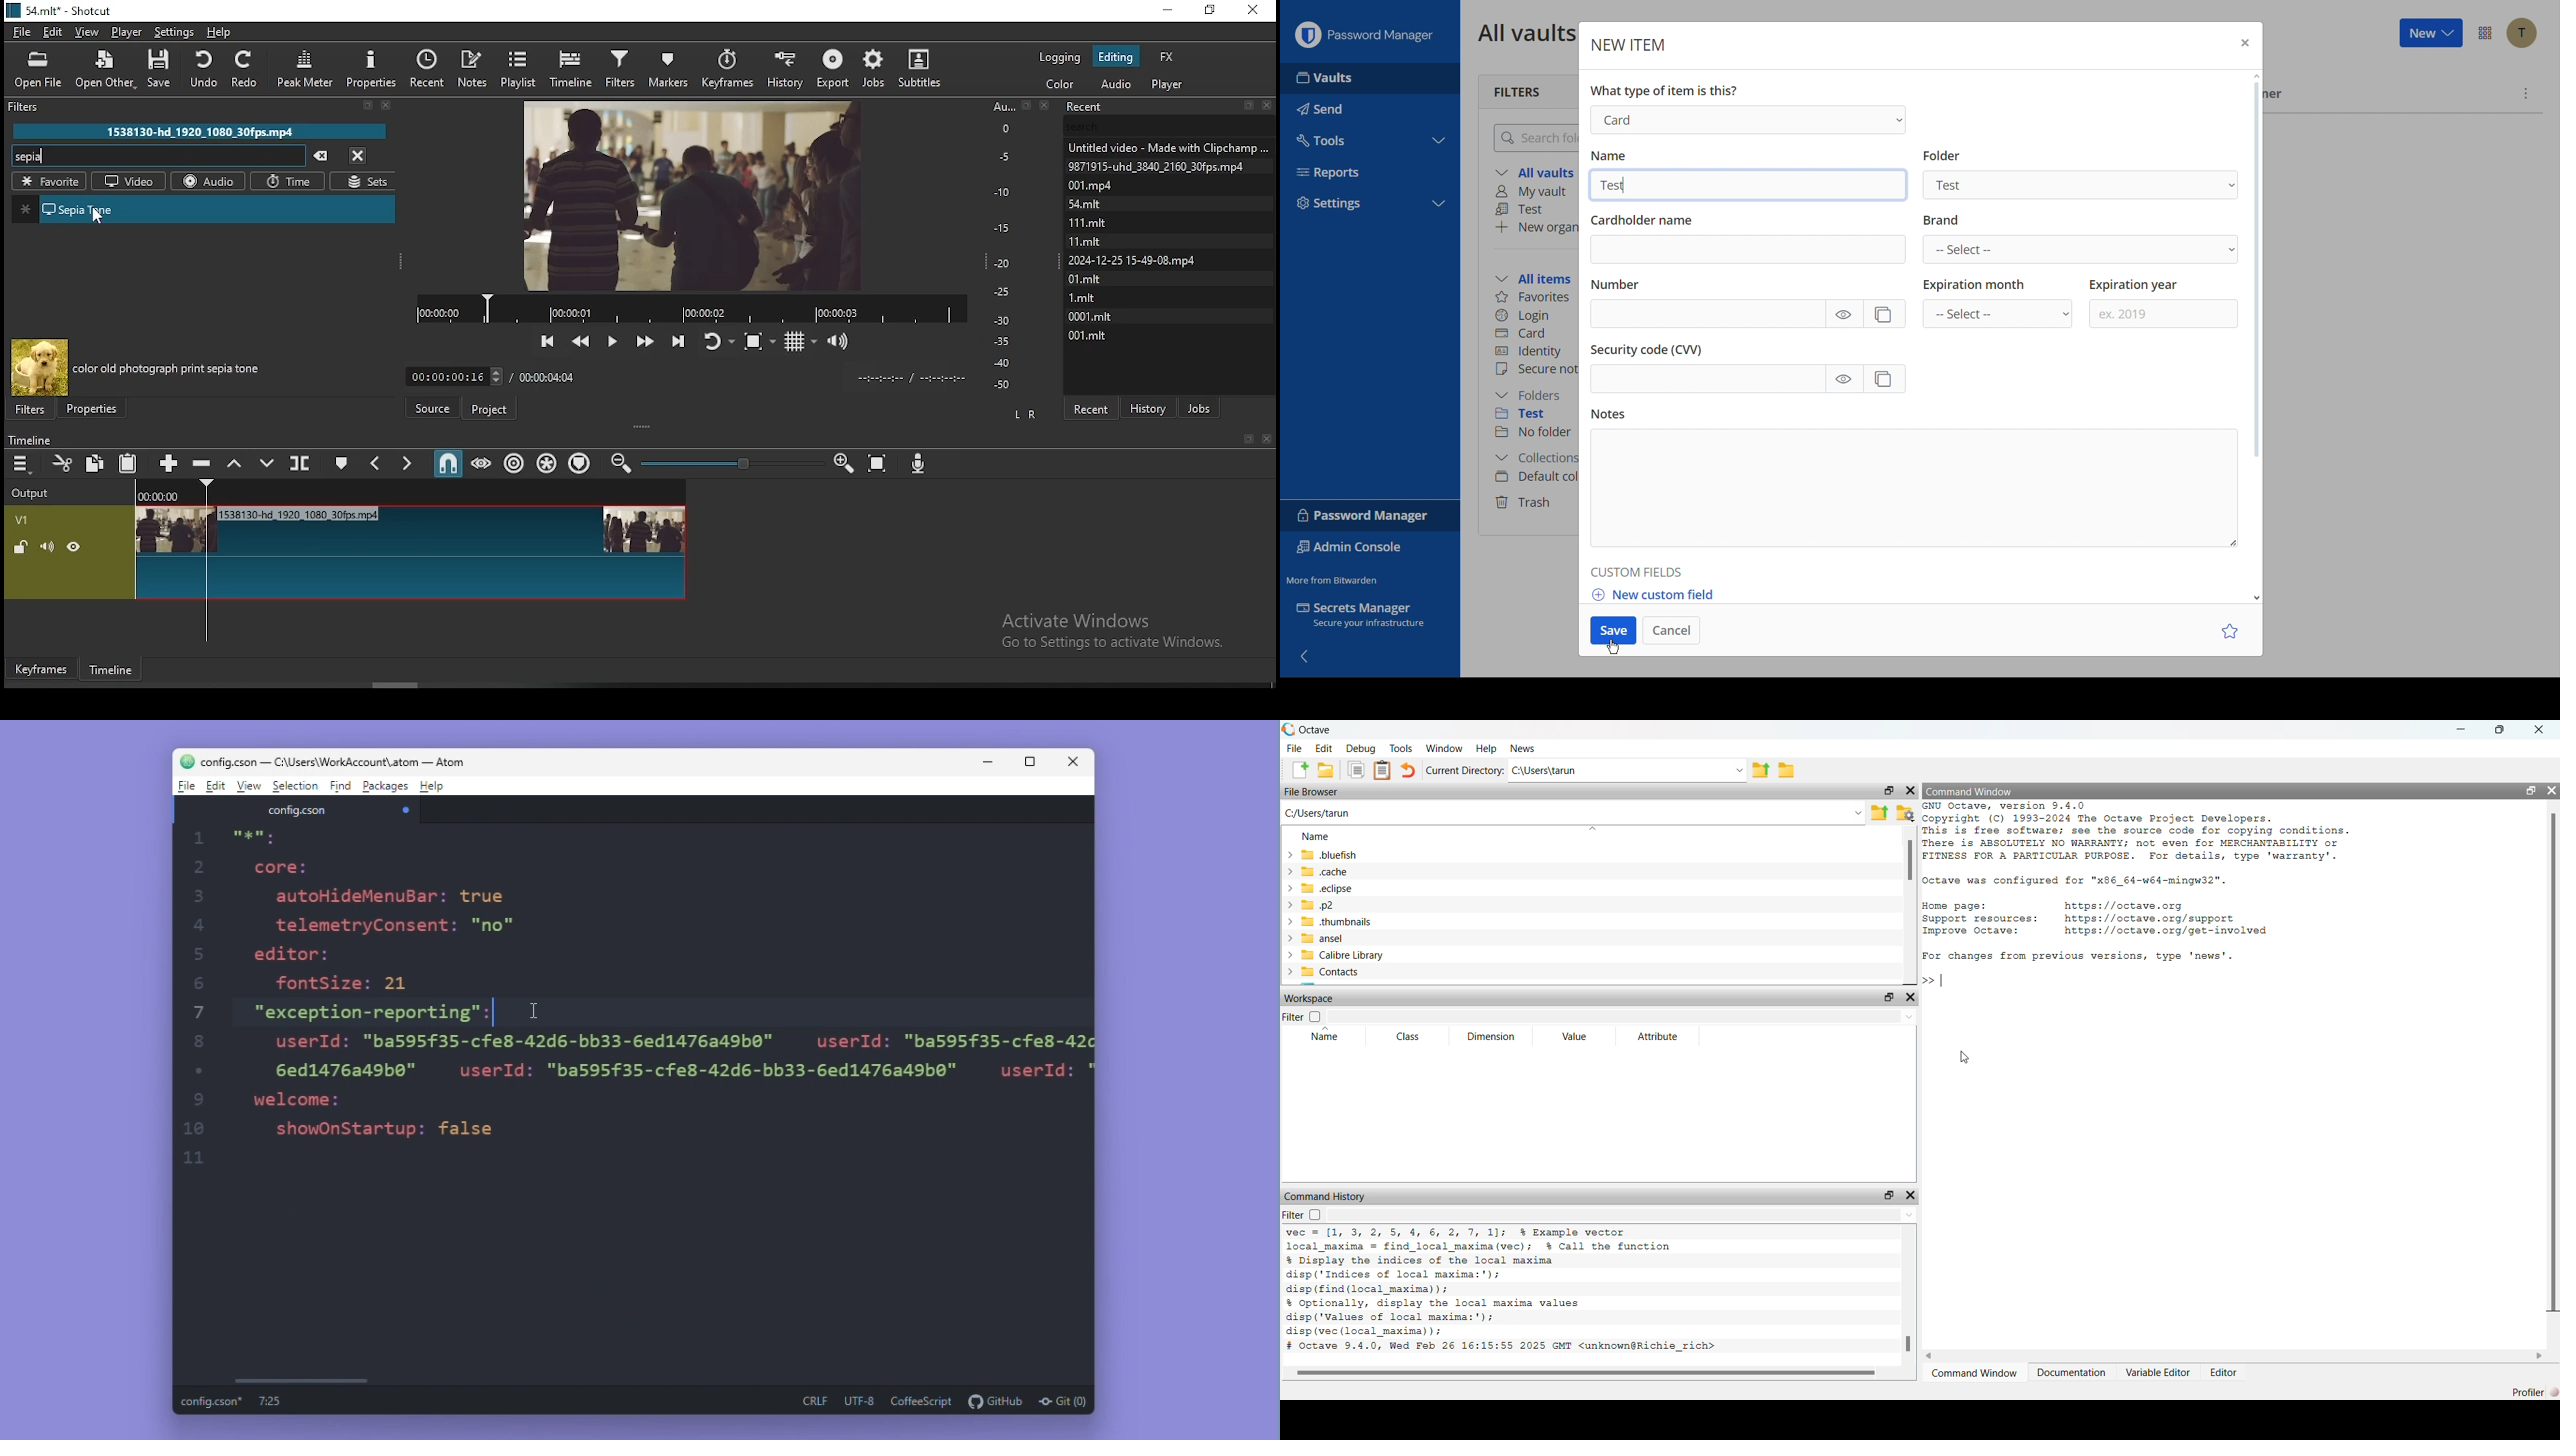 The width and height of the screenshot is (2576, 1456). Describe the element at coordinates (1092, 407) in the screenshot. I see `recent` at that location.